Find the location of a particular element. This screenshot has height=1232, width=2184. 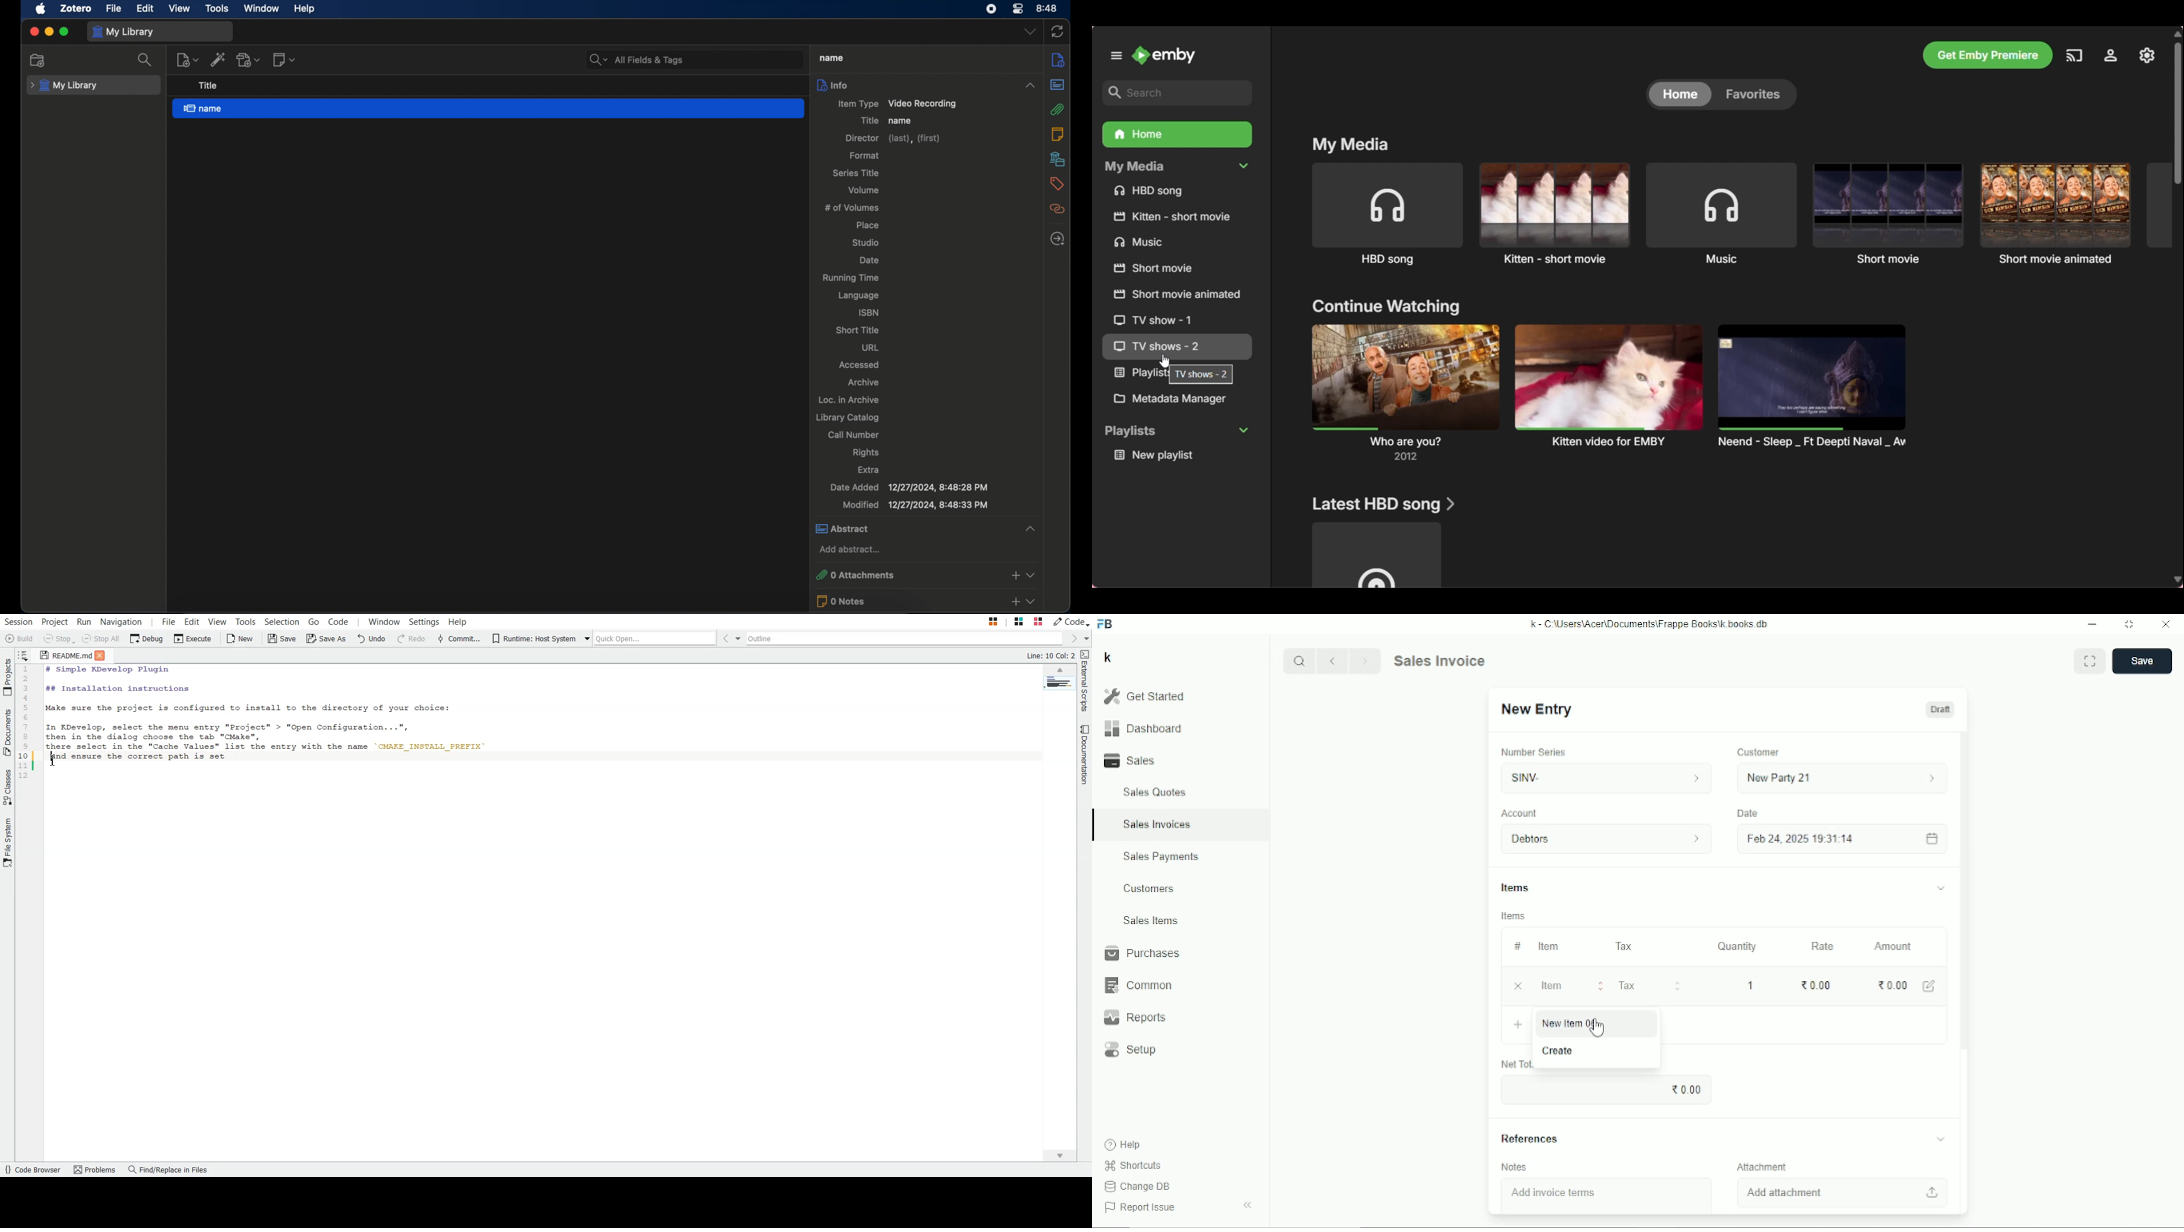

Toggle between form and full width is located at coordinates (2130, 625).